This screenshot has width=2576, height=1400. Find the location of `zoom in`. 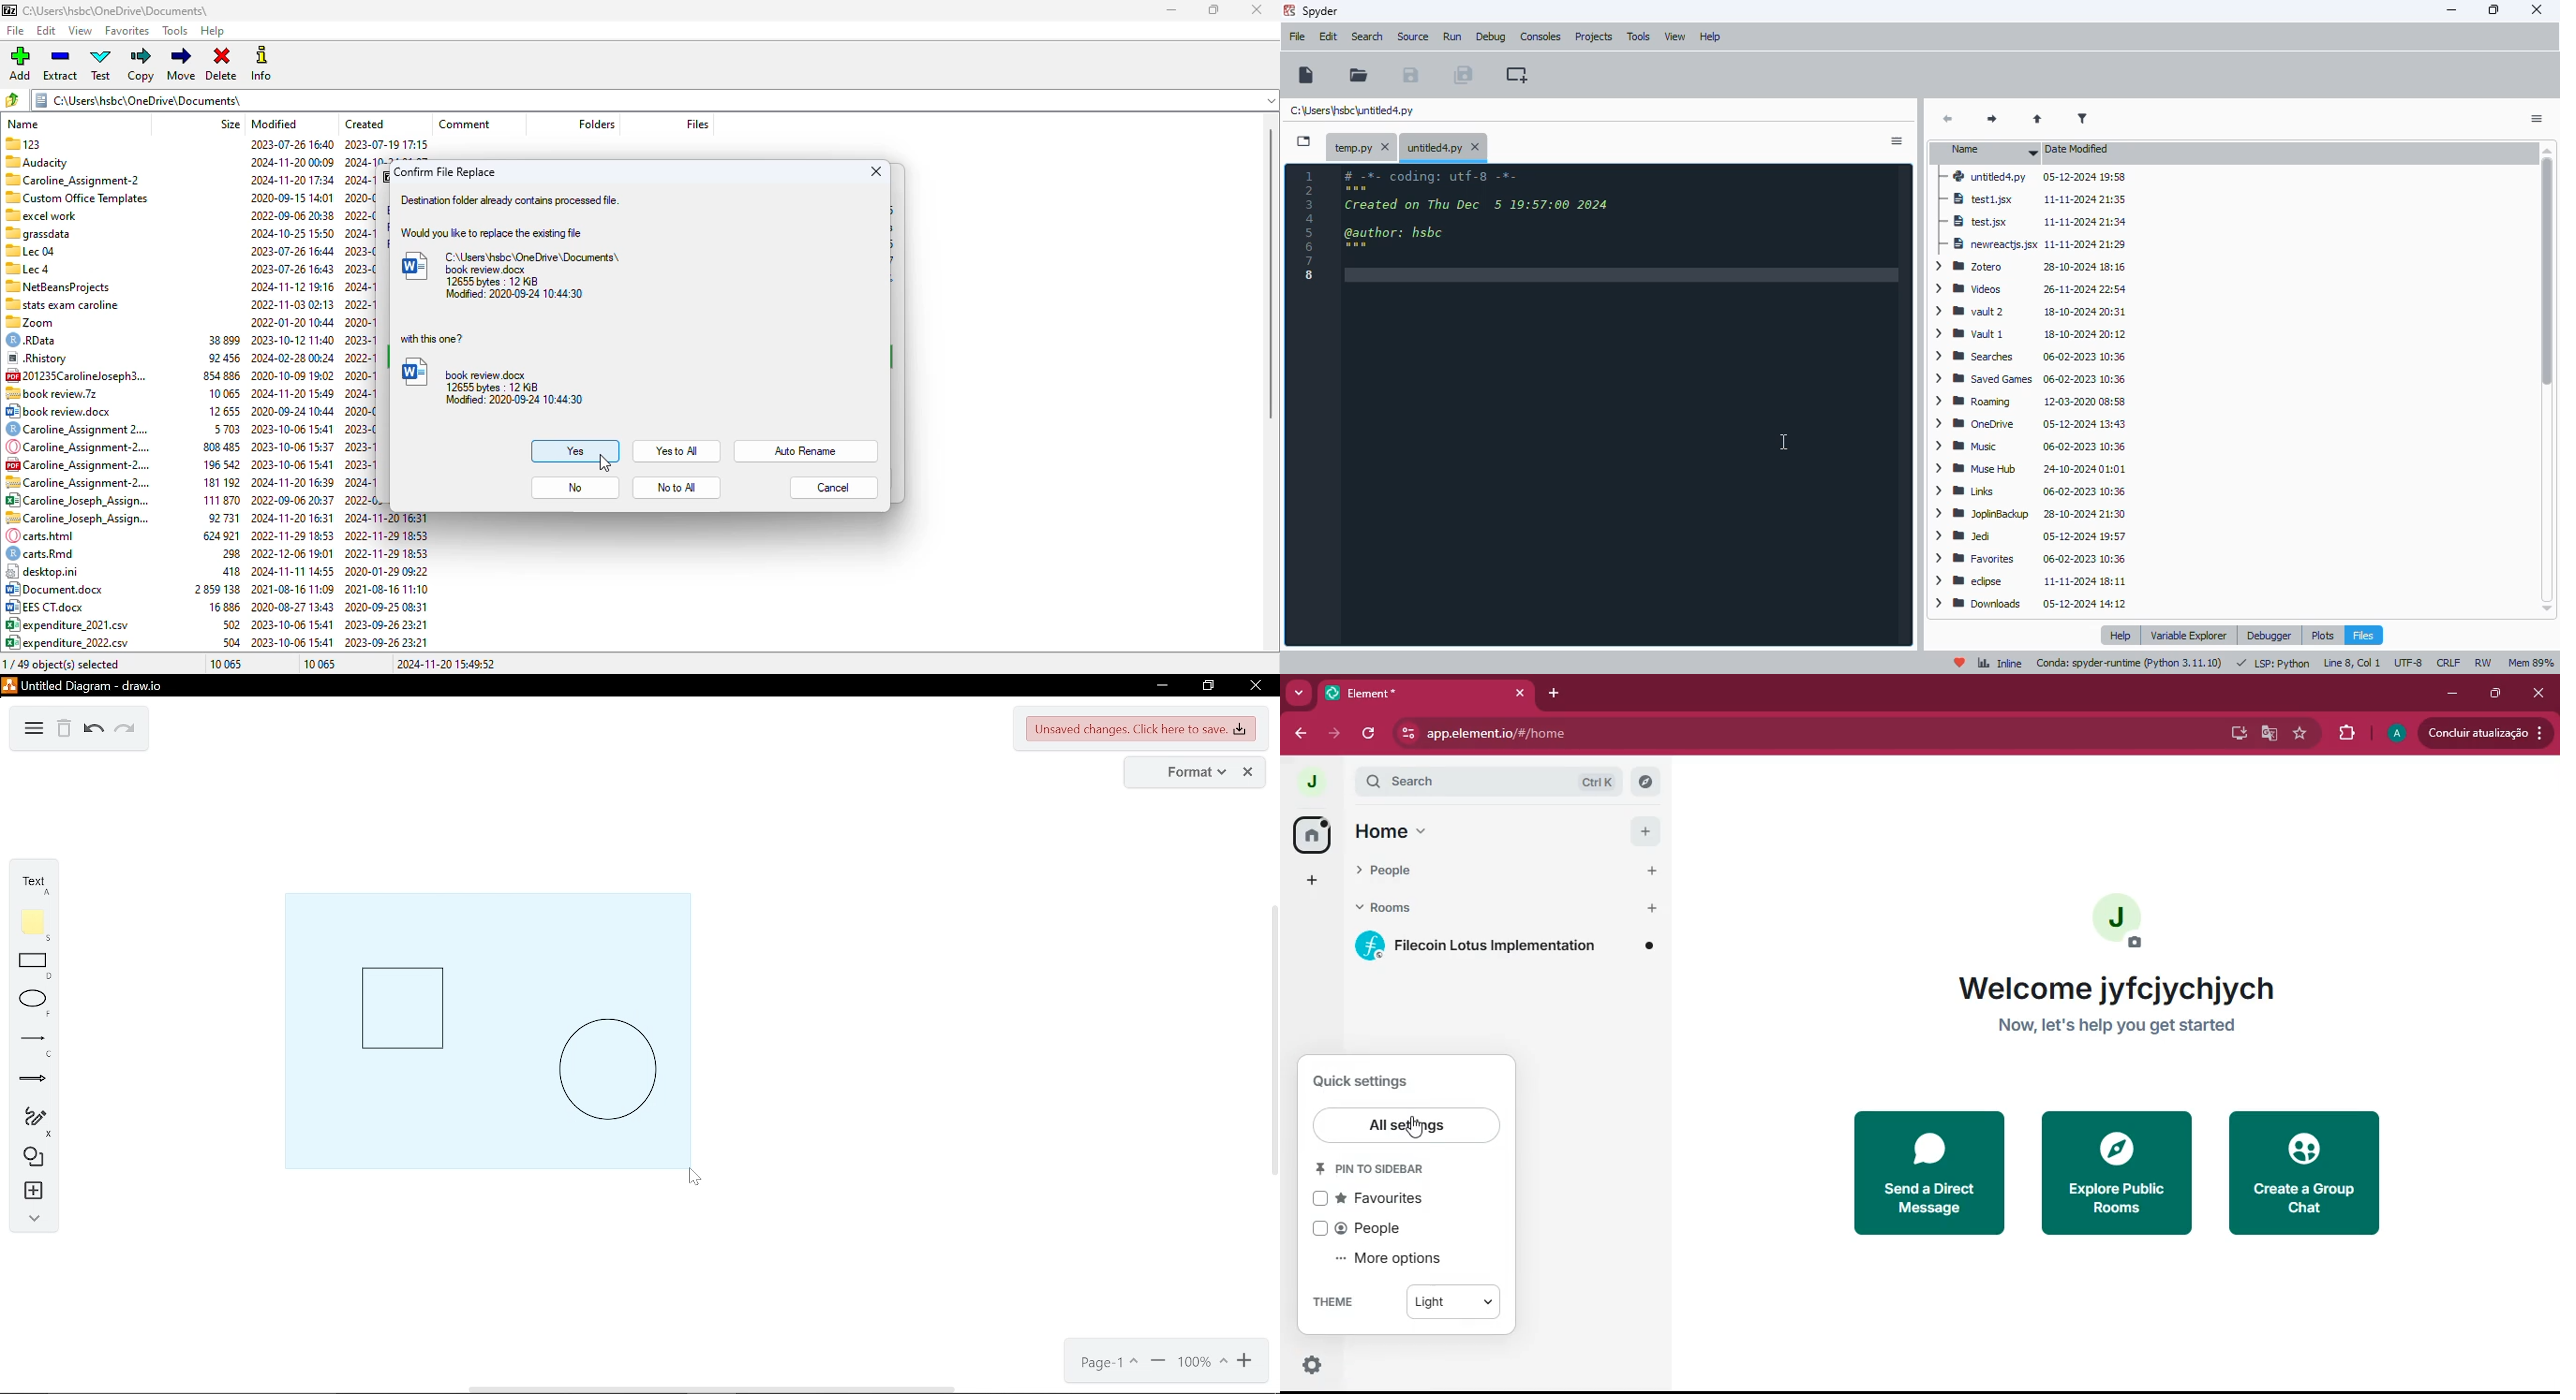

zoom in is located at coordinates (1246, 1364).